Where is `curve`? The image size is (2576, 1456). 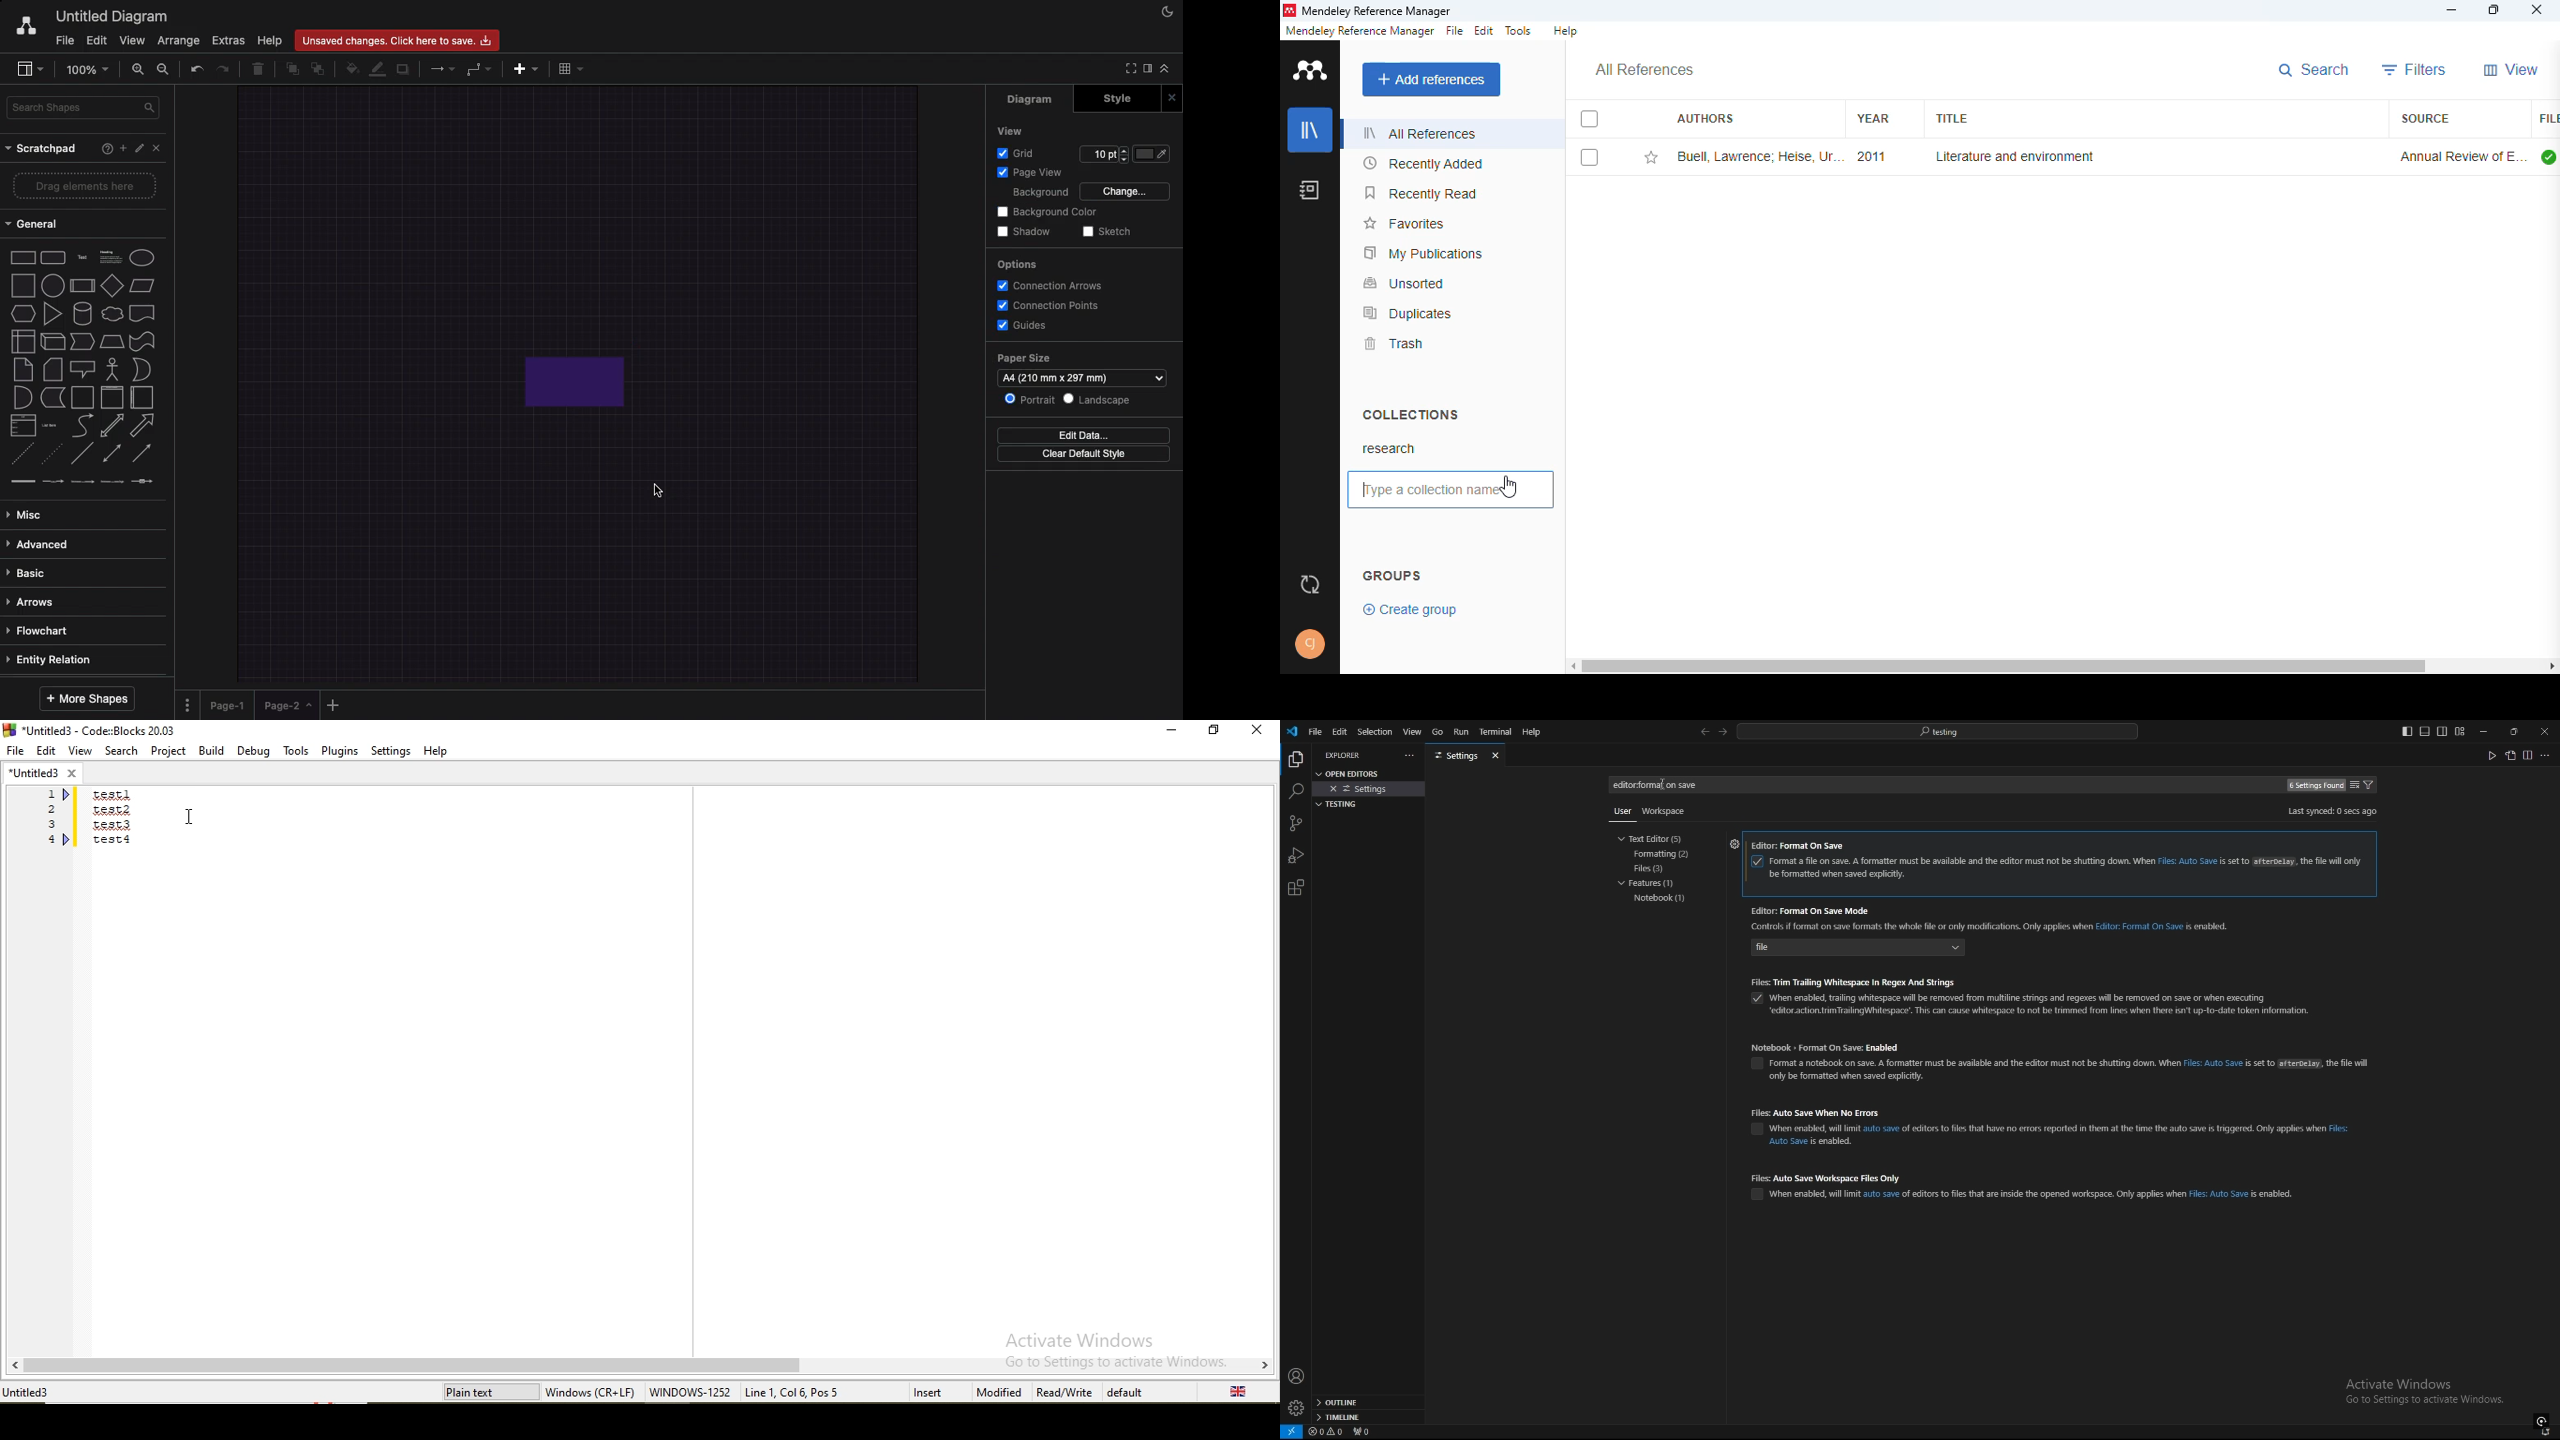
curve is located at coordinates (82, 425).